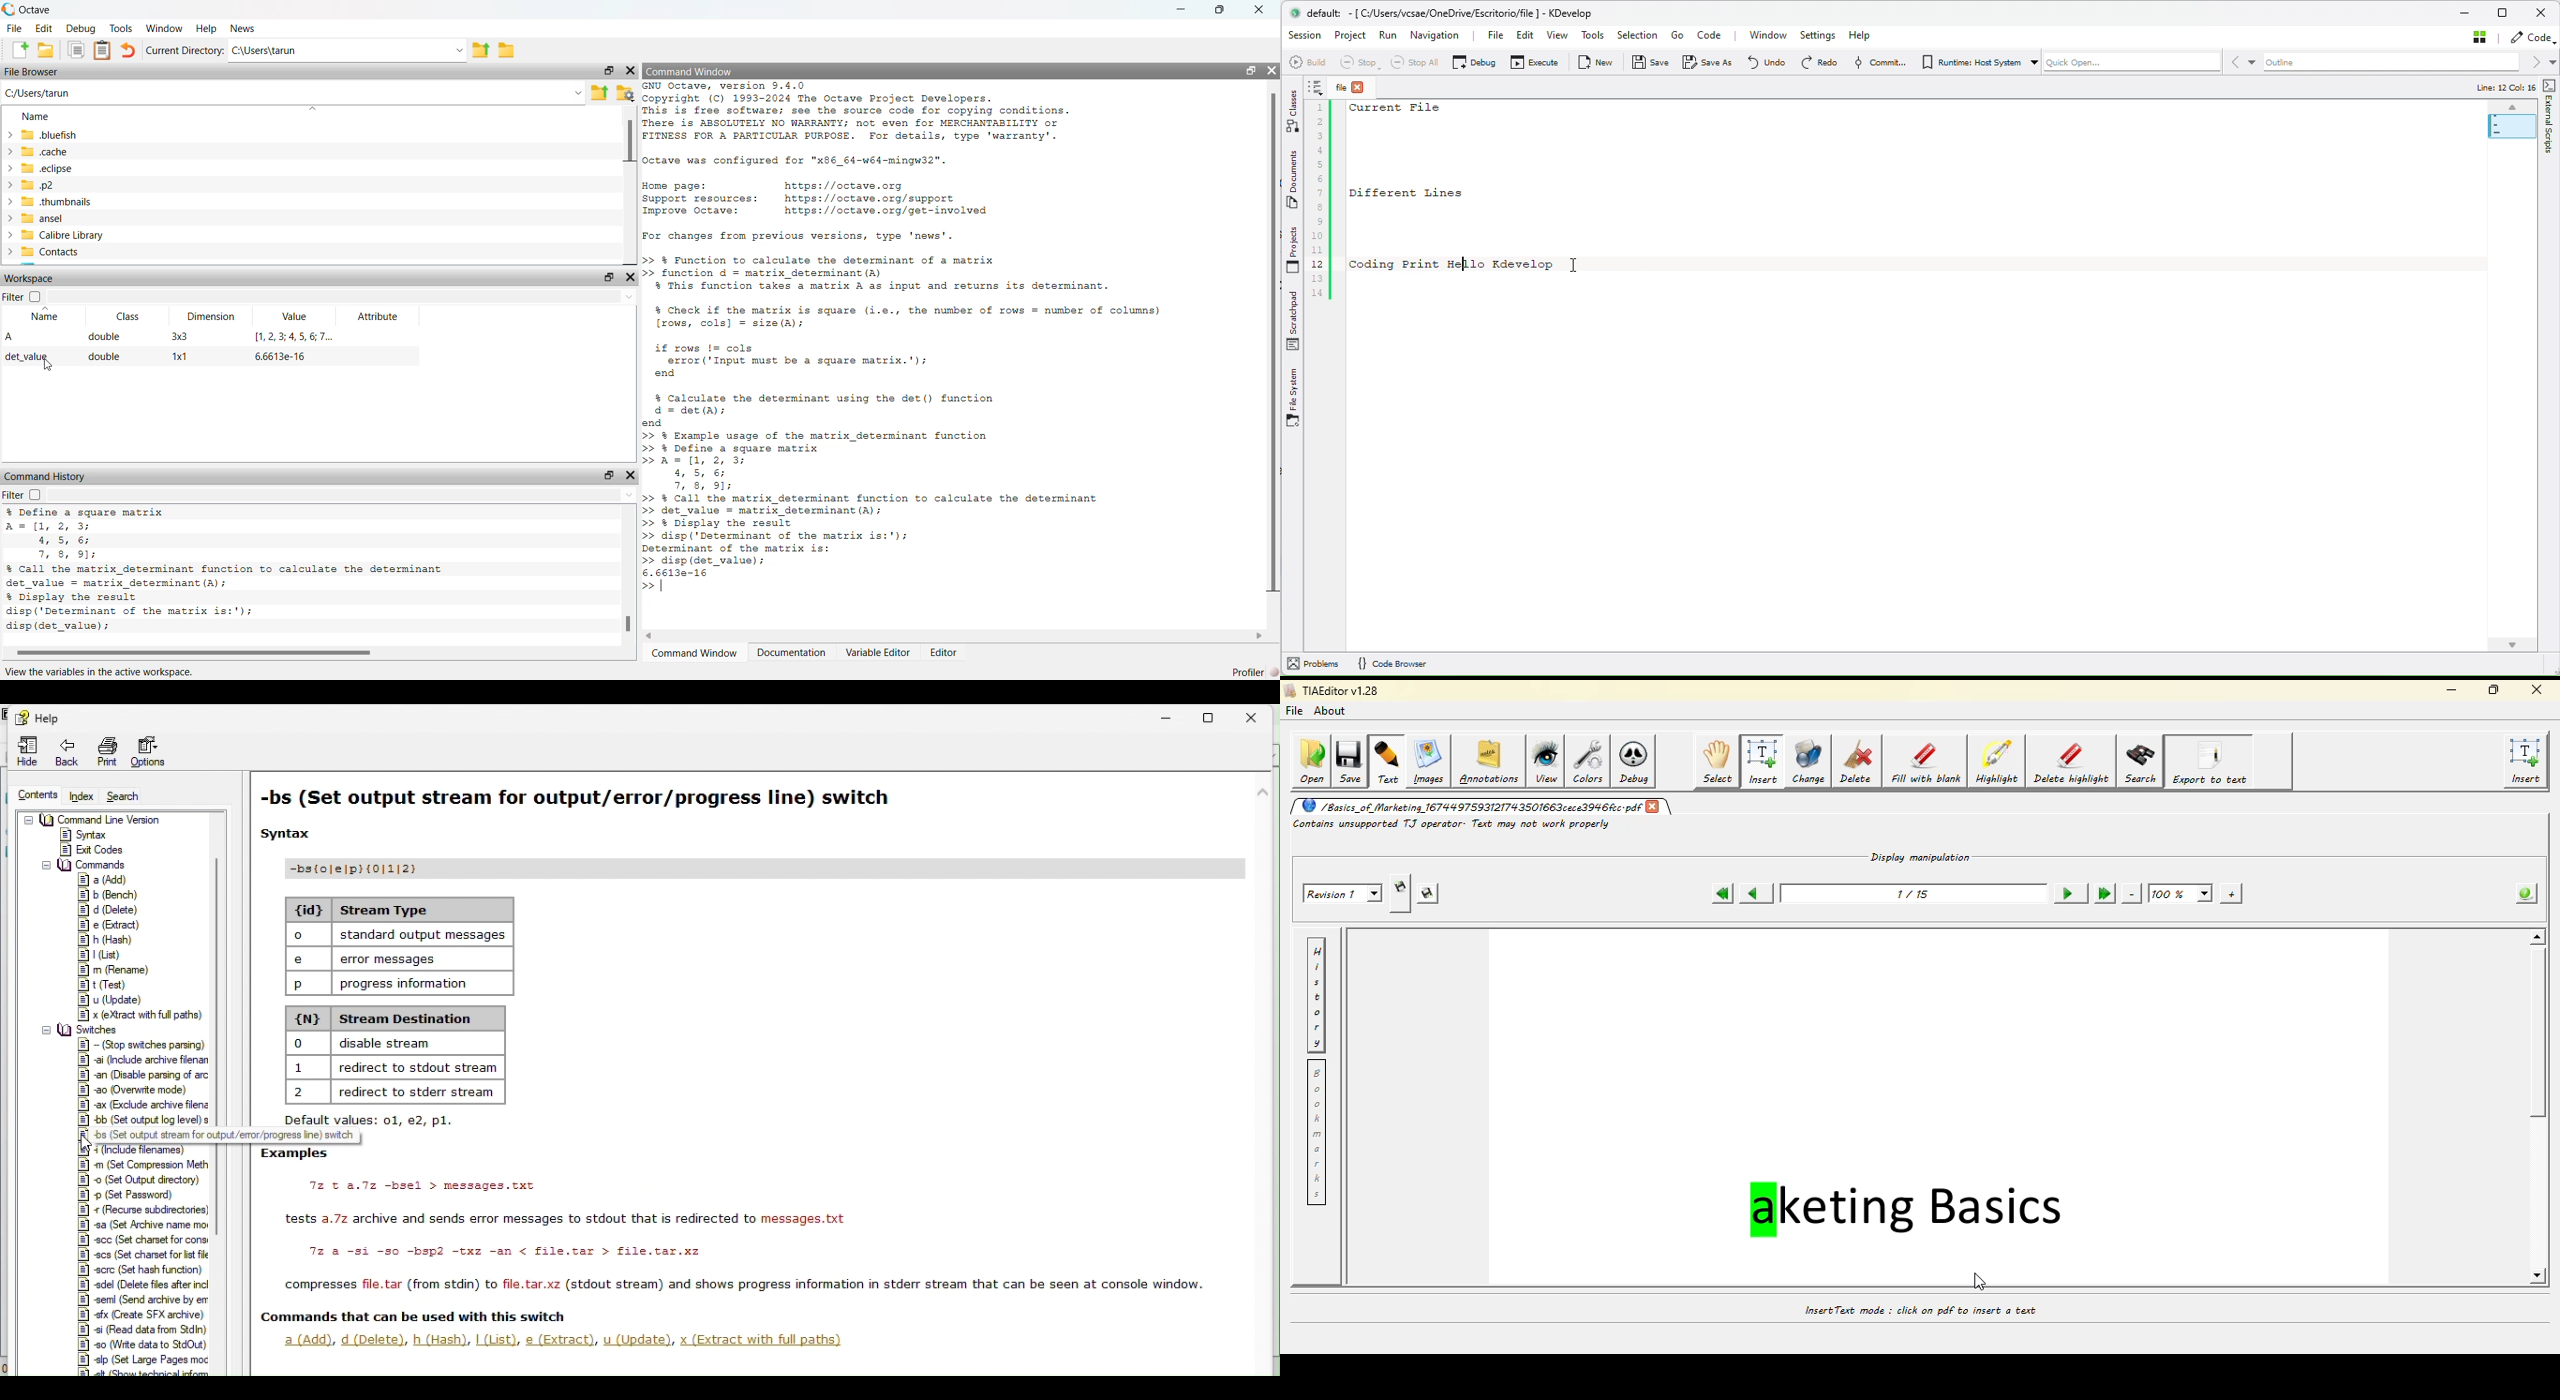  Describe the element at coordinates (1981, 1281) in the screenshot. I see `cursor` at that location.